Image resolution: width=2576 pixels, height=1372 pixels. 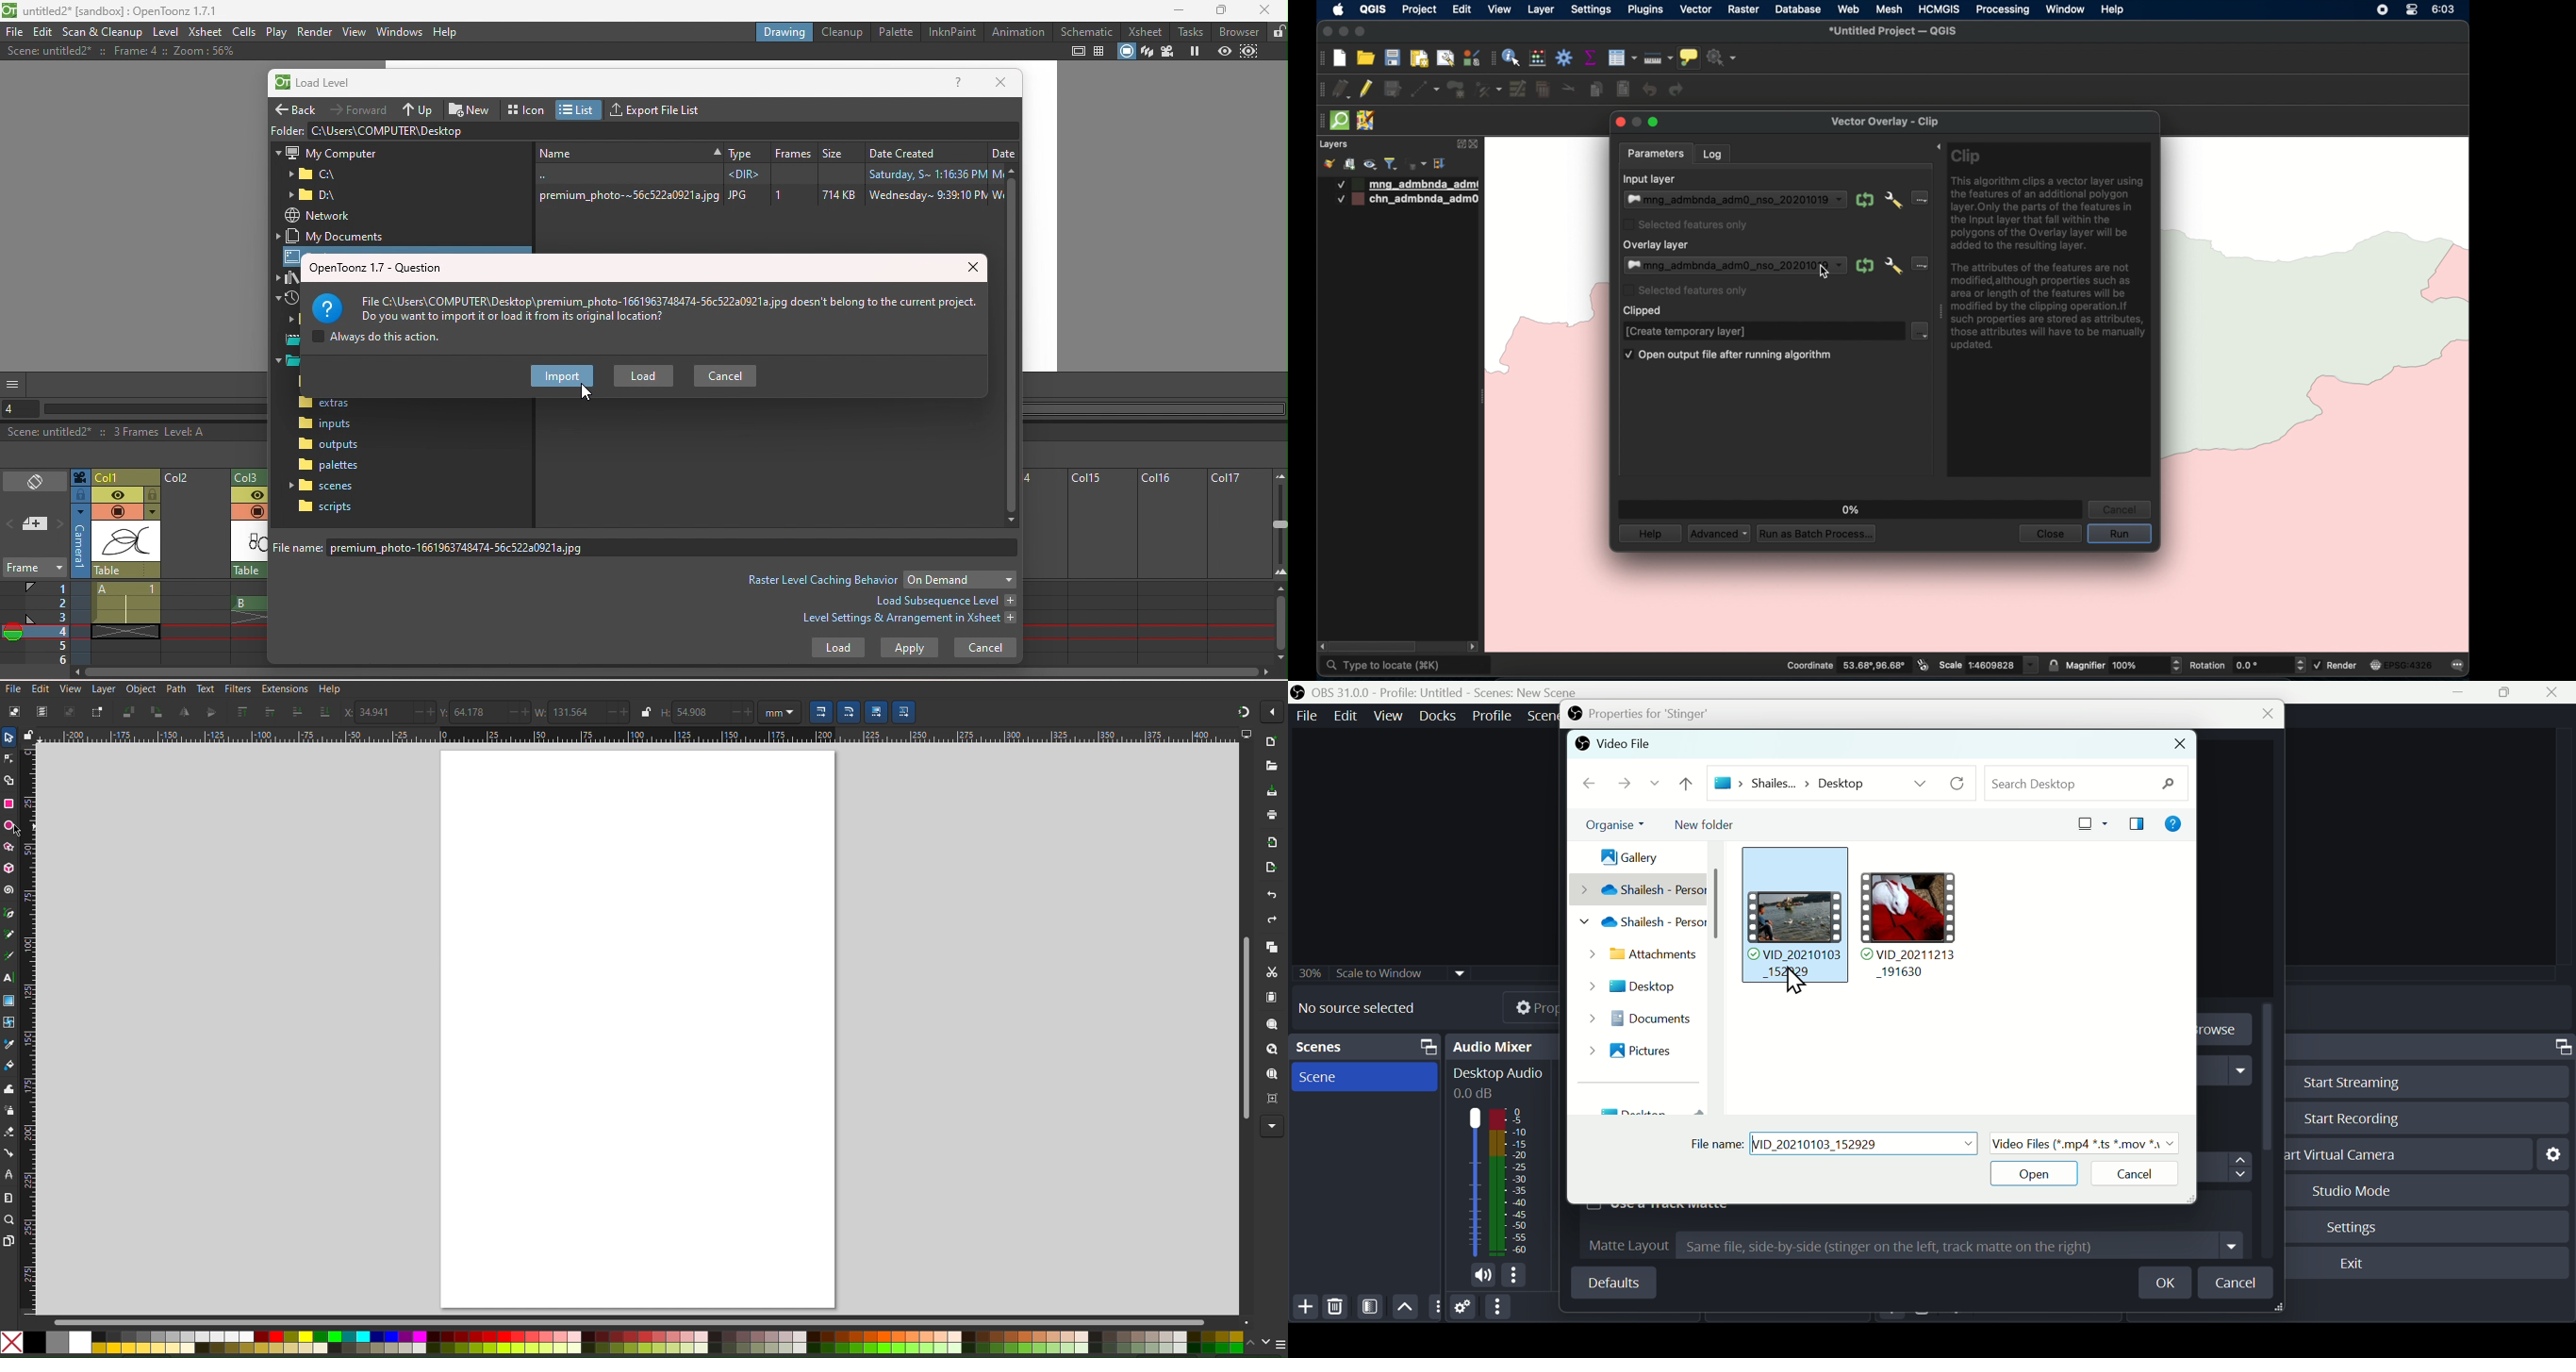 What do you see at coordinates (1645, 9) in the screenshot?
I see `plugins` at bounding box center [1645, 9].